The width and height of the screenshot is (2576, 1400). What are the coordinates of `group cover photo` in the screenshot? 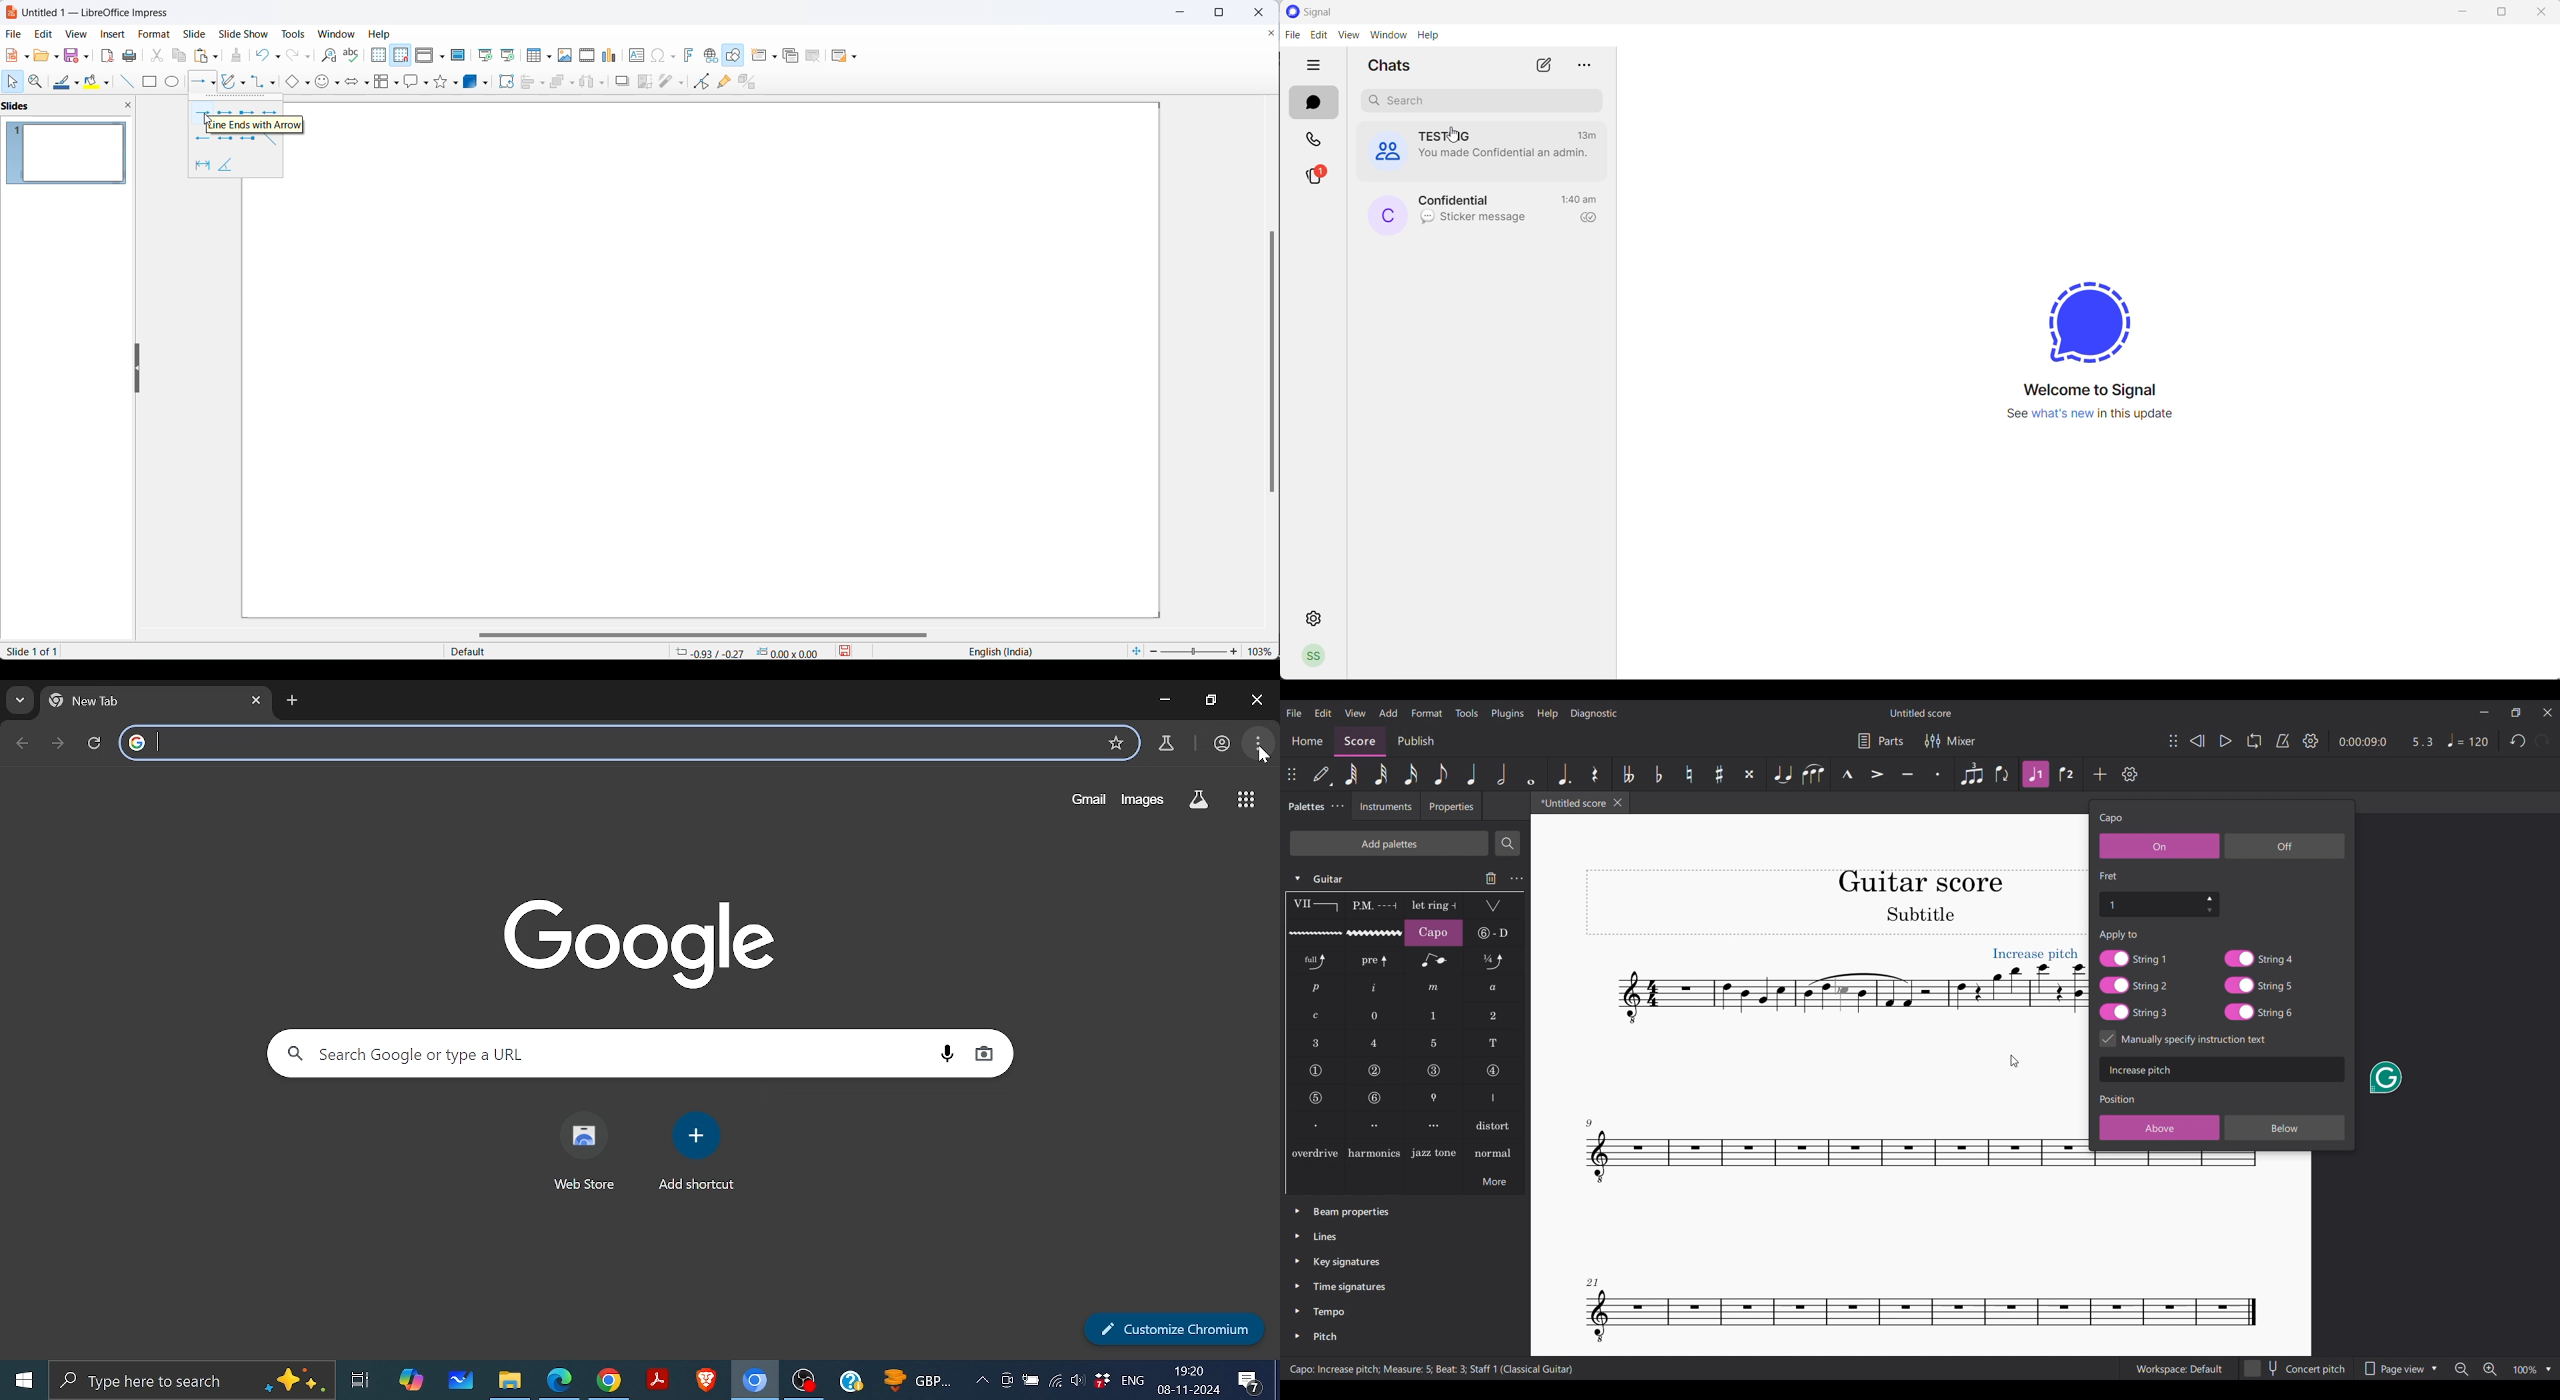 It's located at (1386, 154).